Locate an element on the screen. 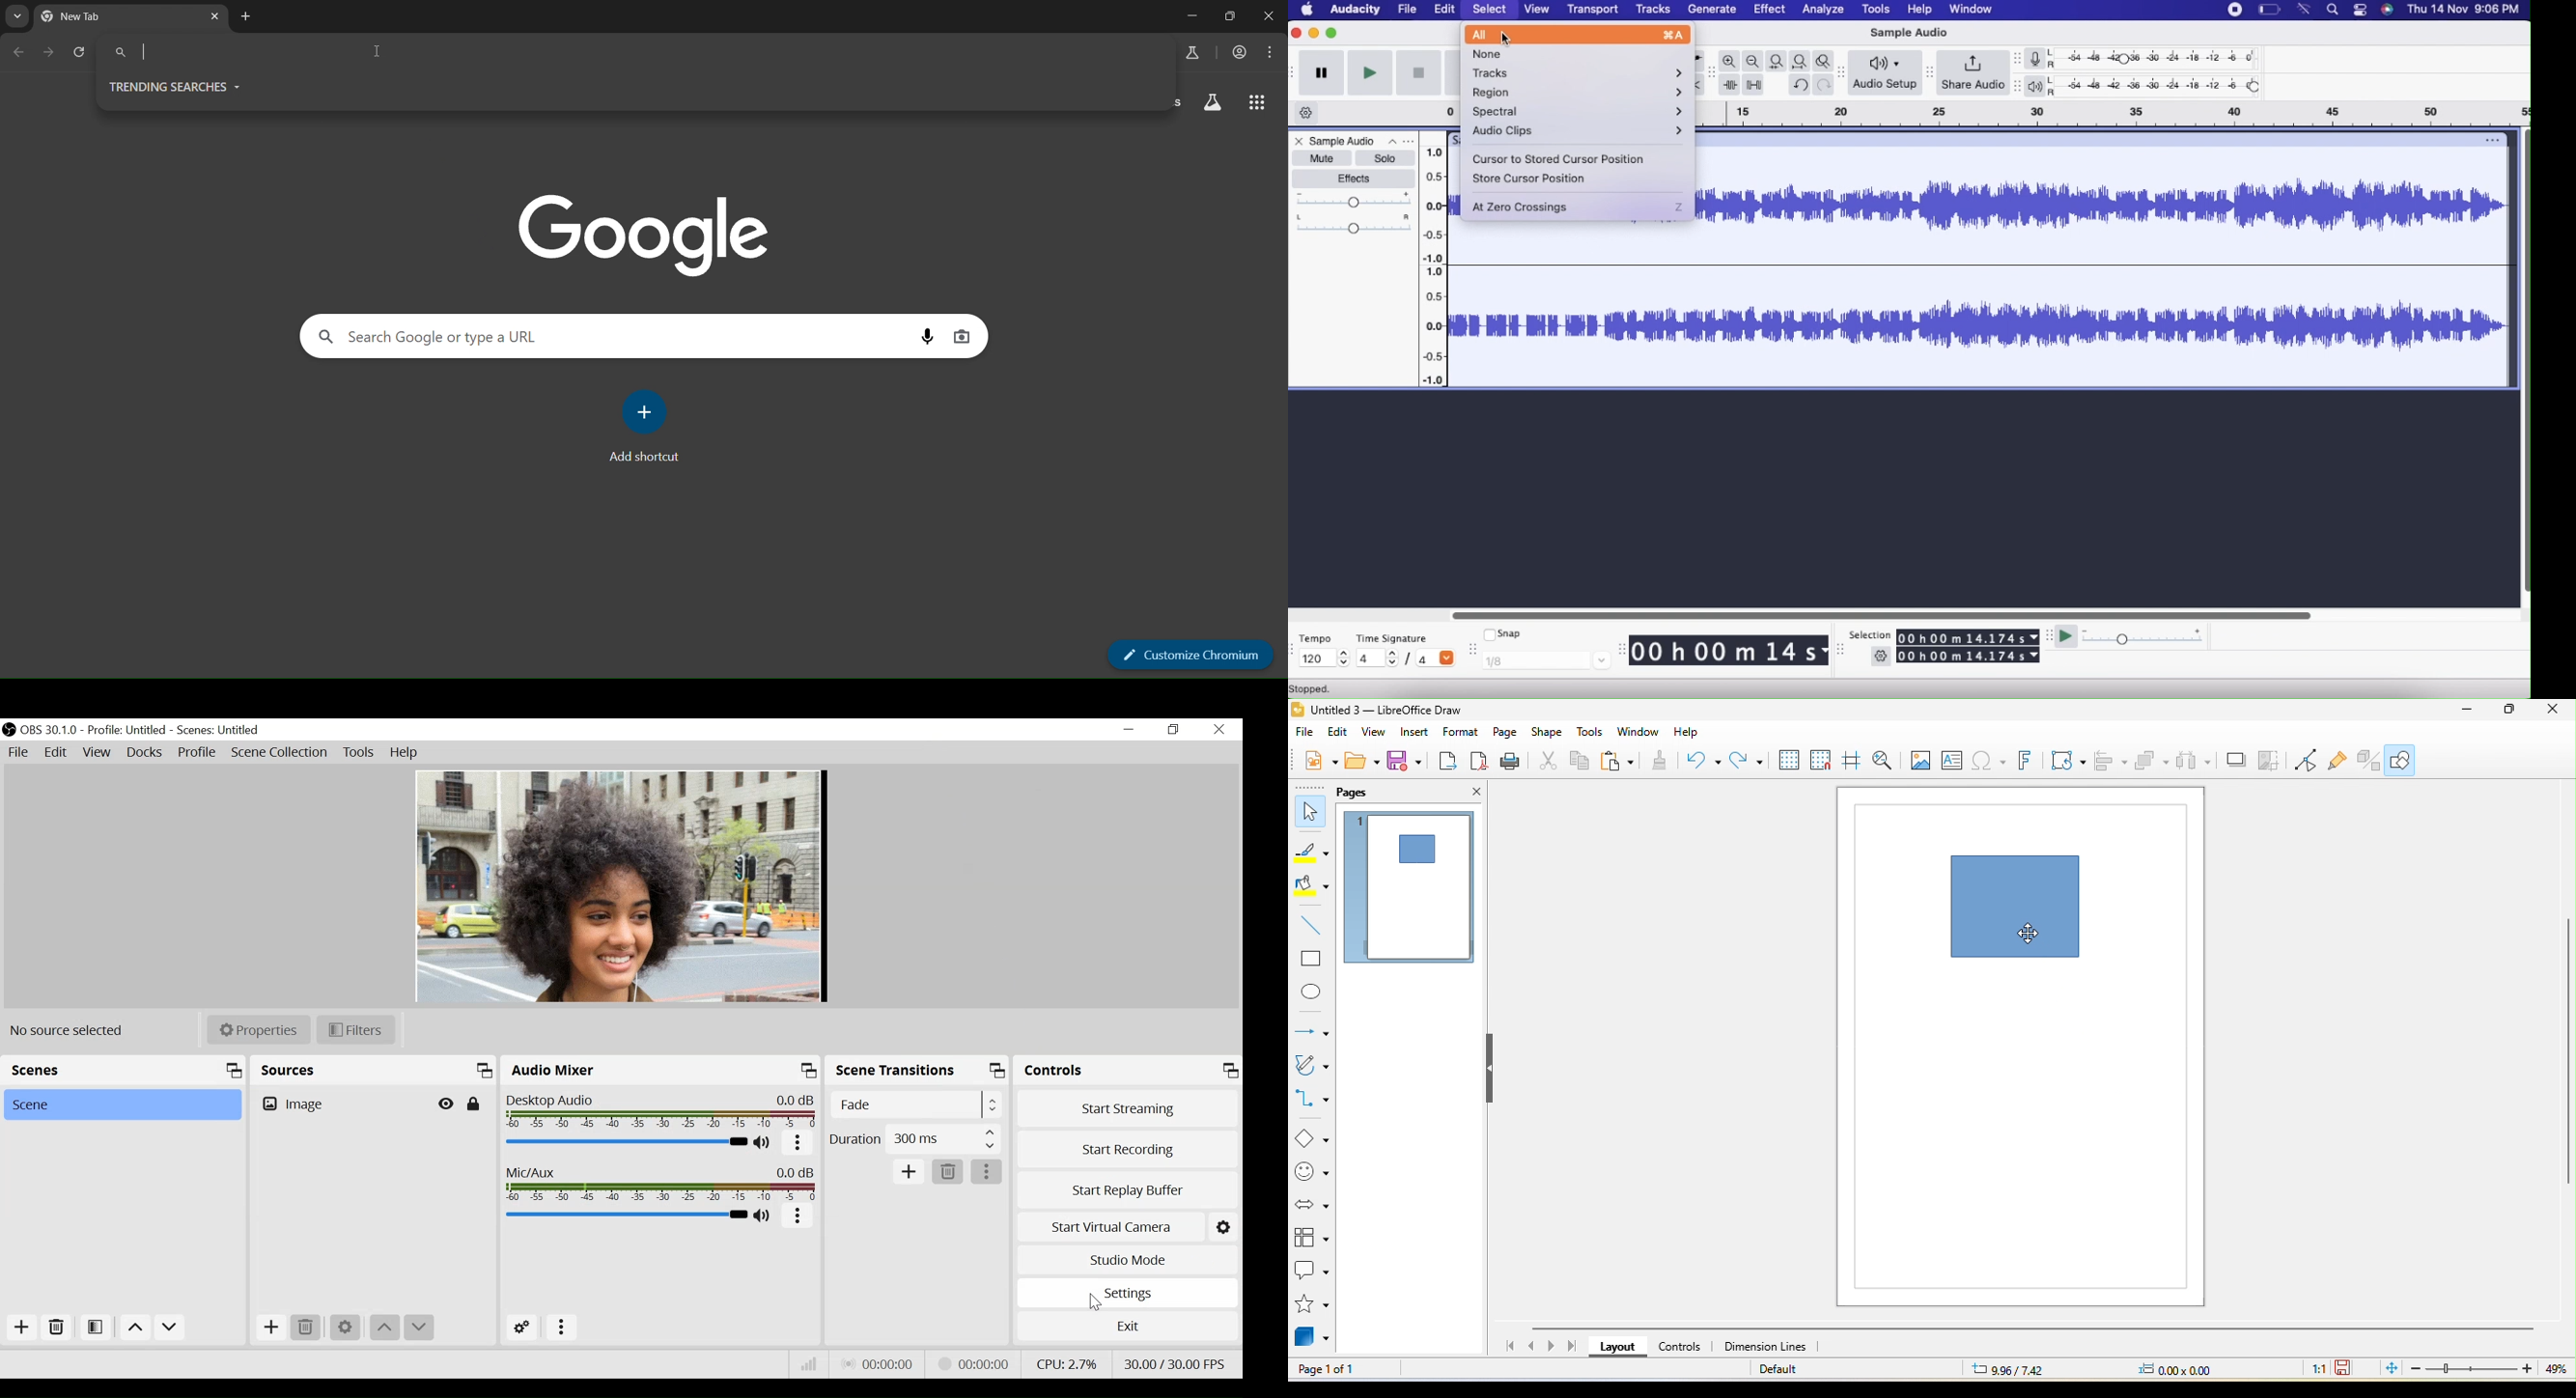 This screenshot has width=2576, height=1400. View is located at coordinates (1538, 8).